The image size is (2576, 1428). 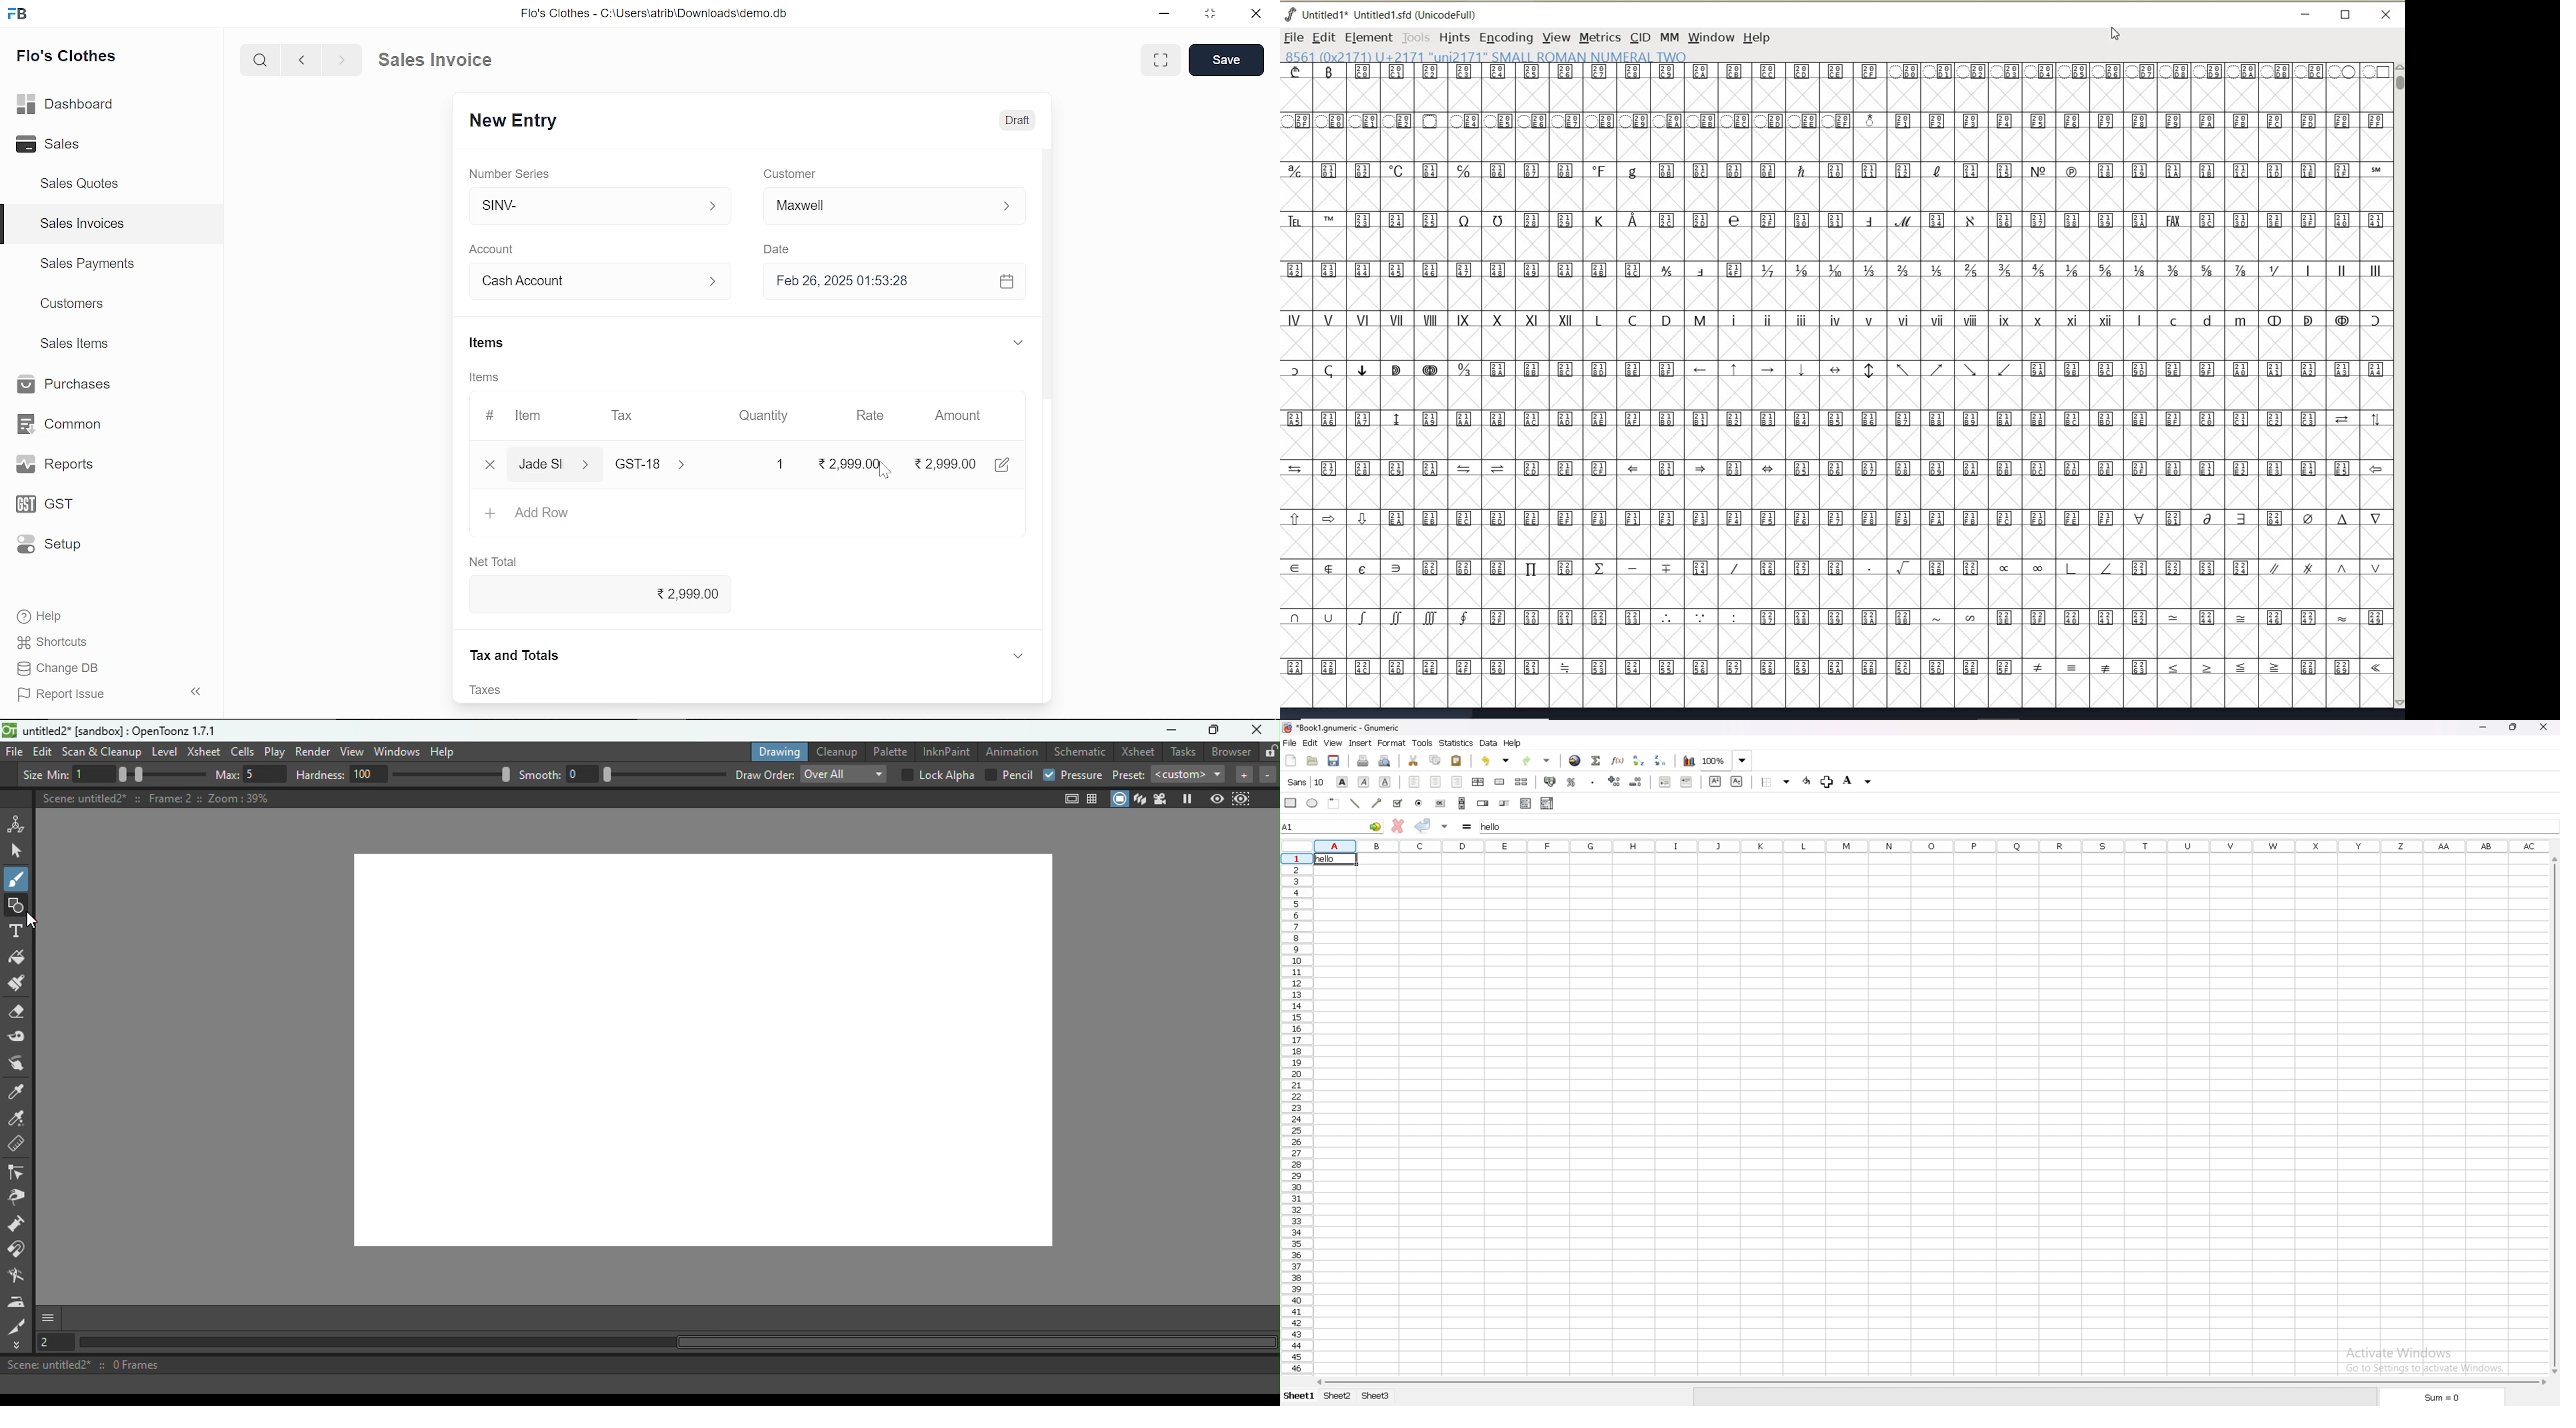 I want to click on View, so click(x=350, y=751).